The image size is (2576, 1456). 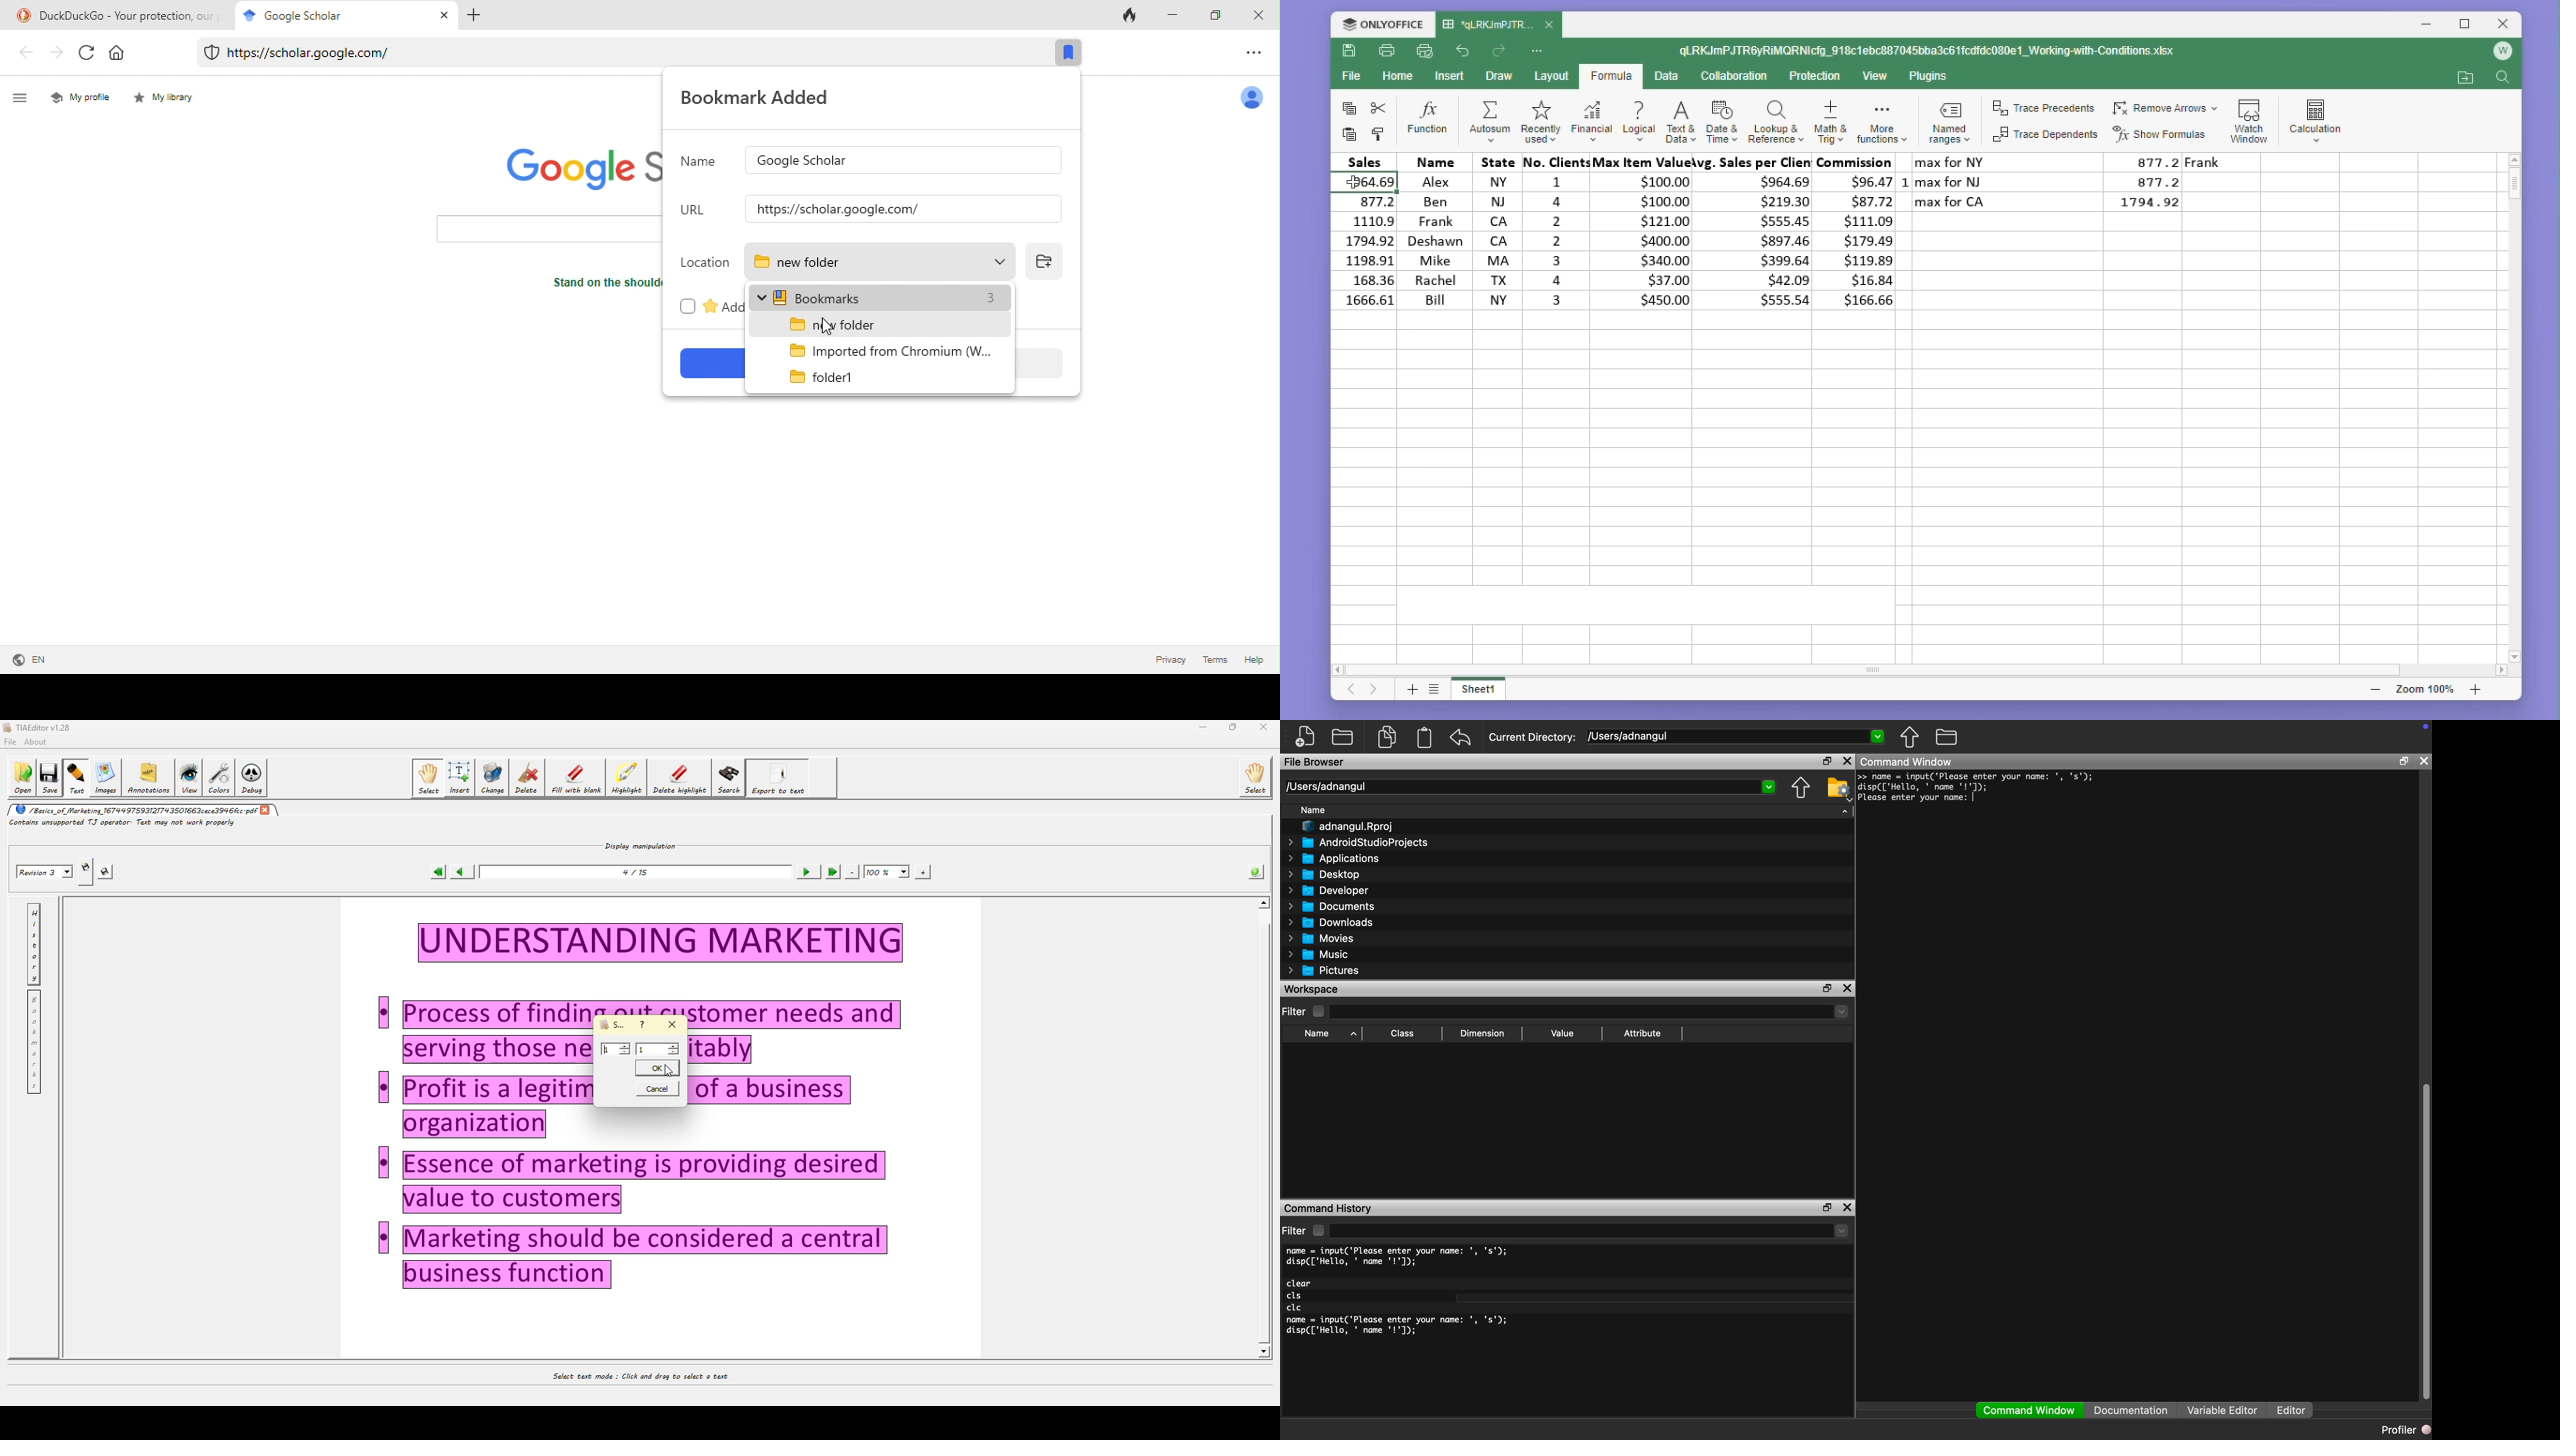 What do you see at coordinates (1486, 25) in the screenshot?
I see `'qLRKJmJTR...` at bounding box center [1486, 25].